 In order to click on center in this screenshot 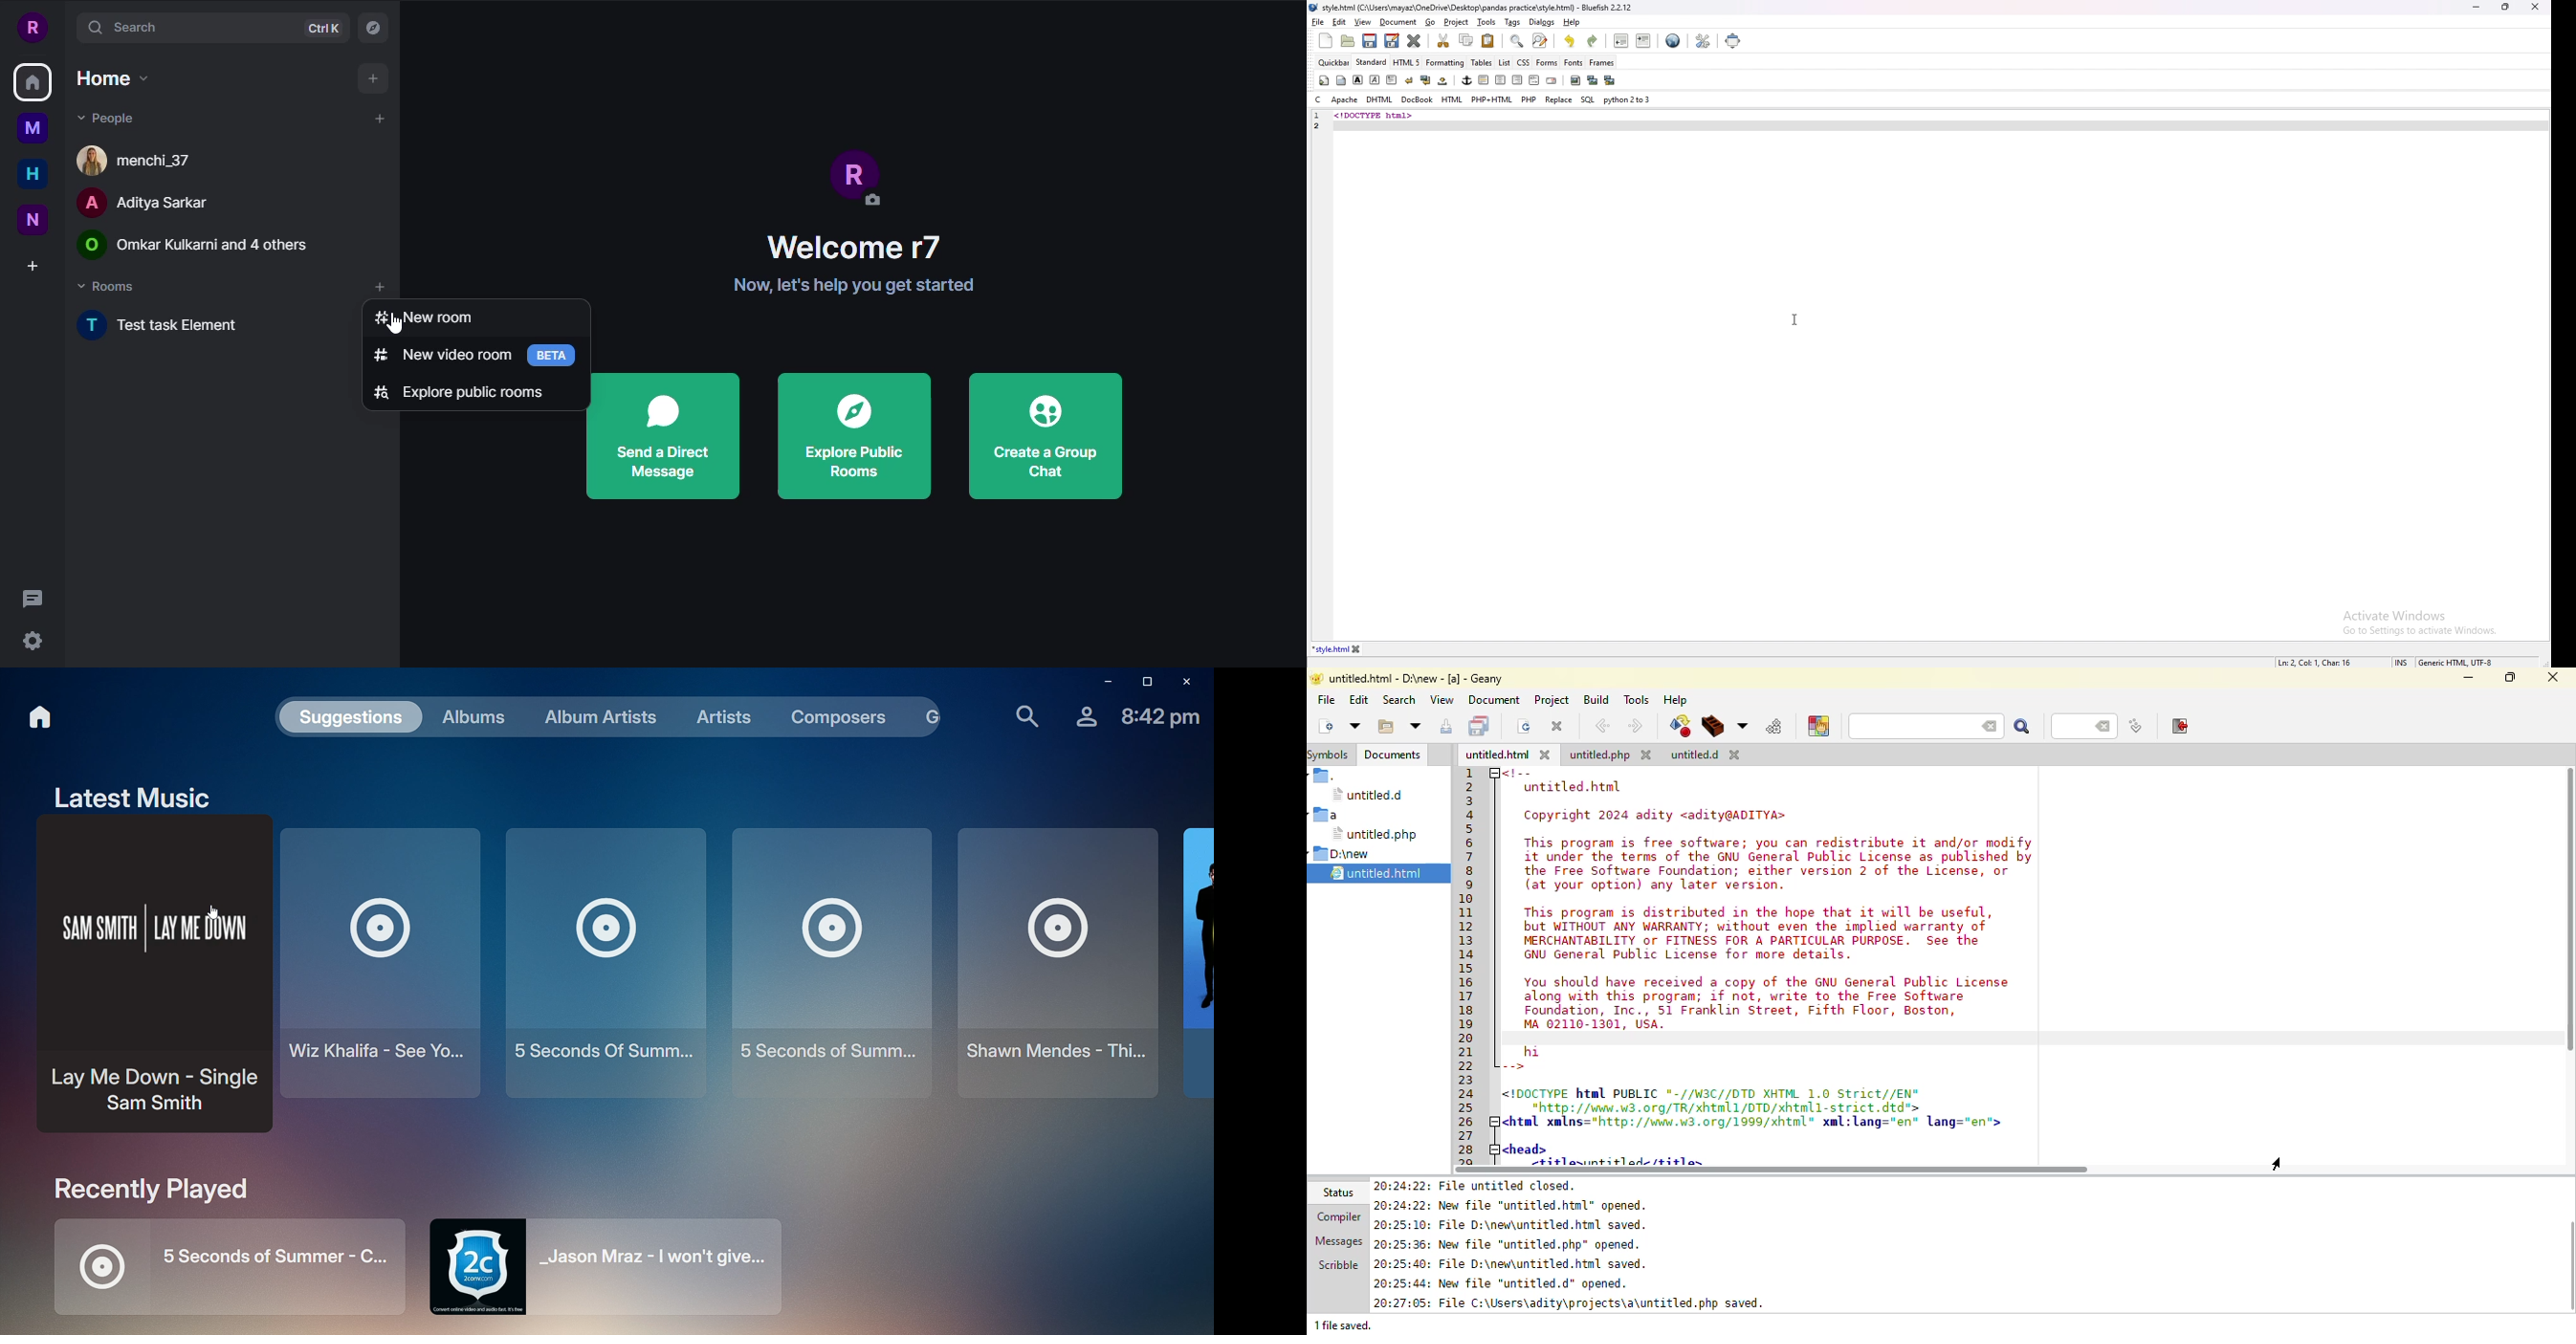, I will do `click(1500, 80)`.